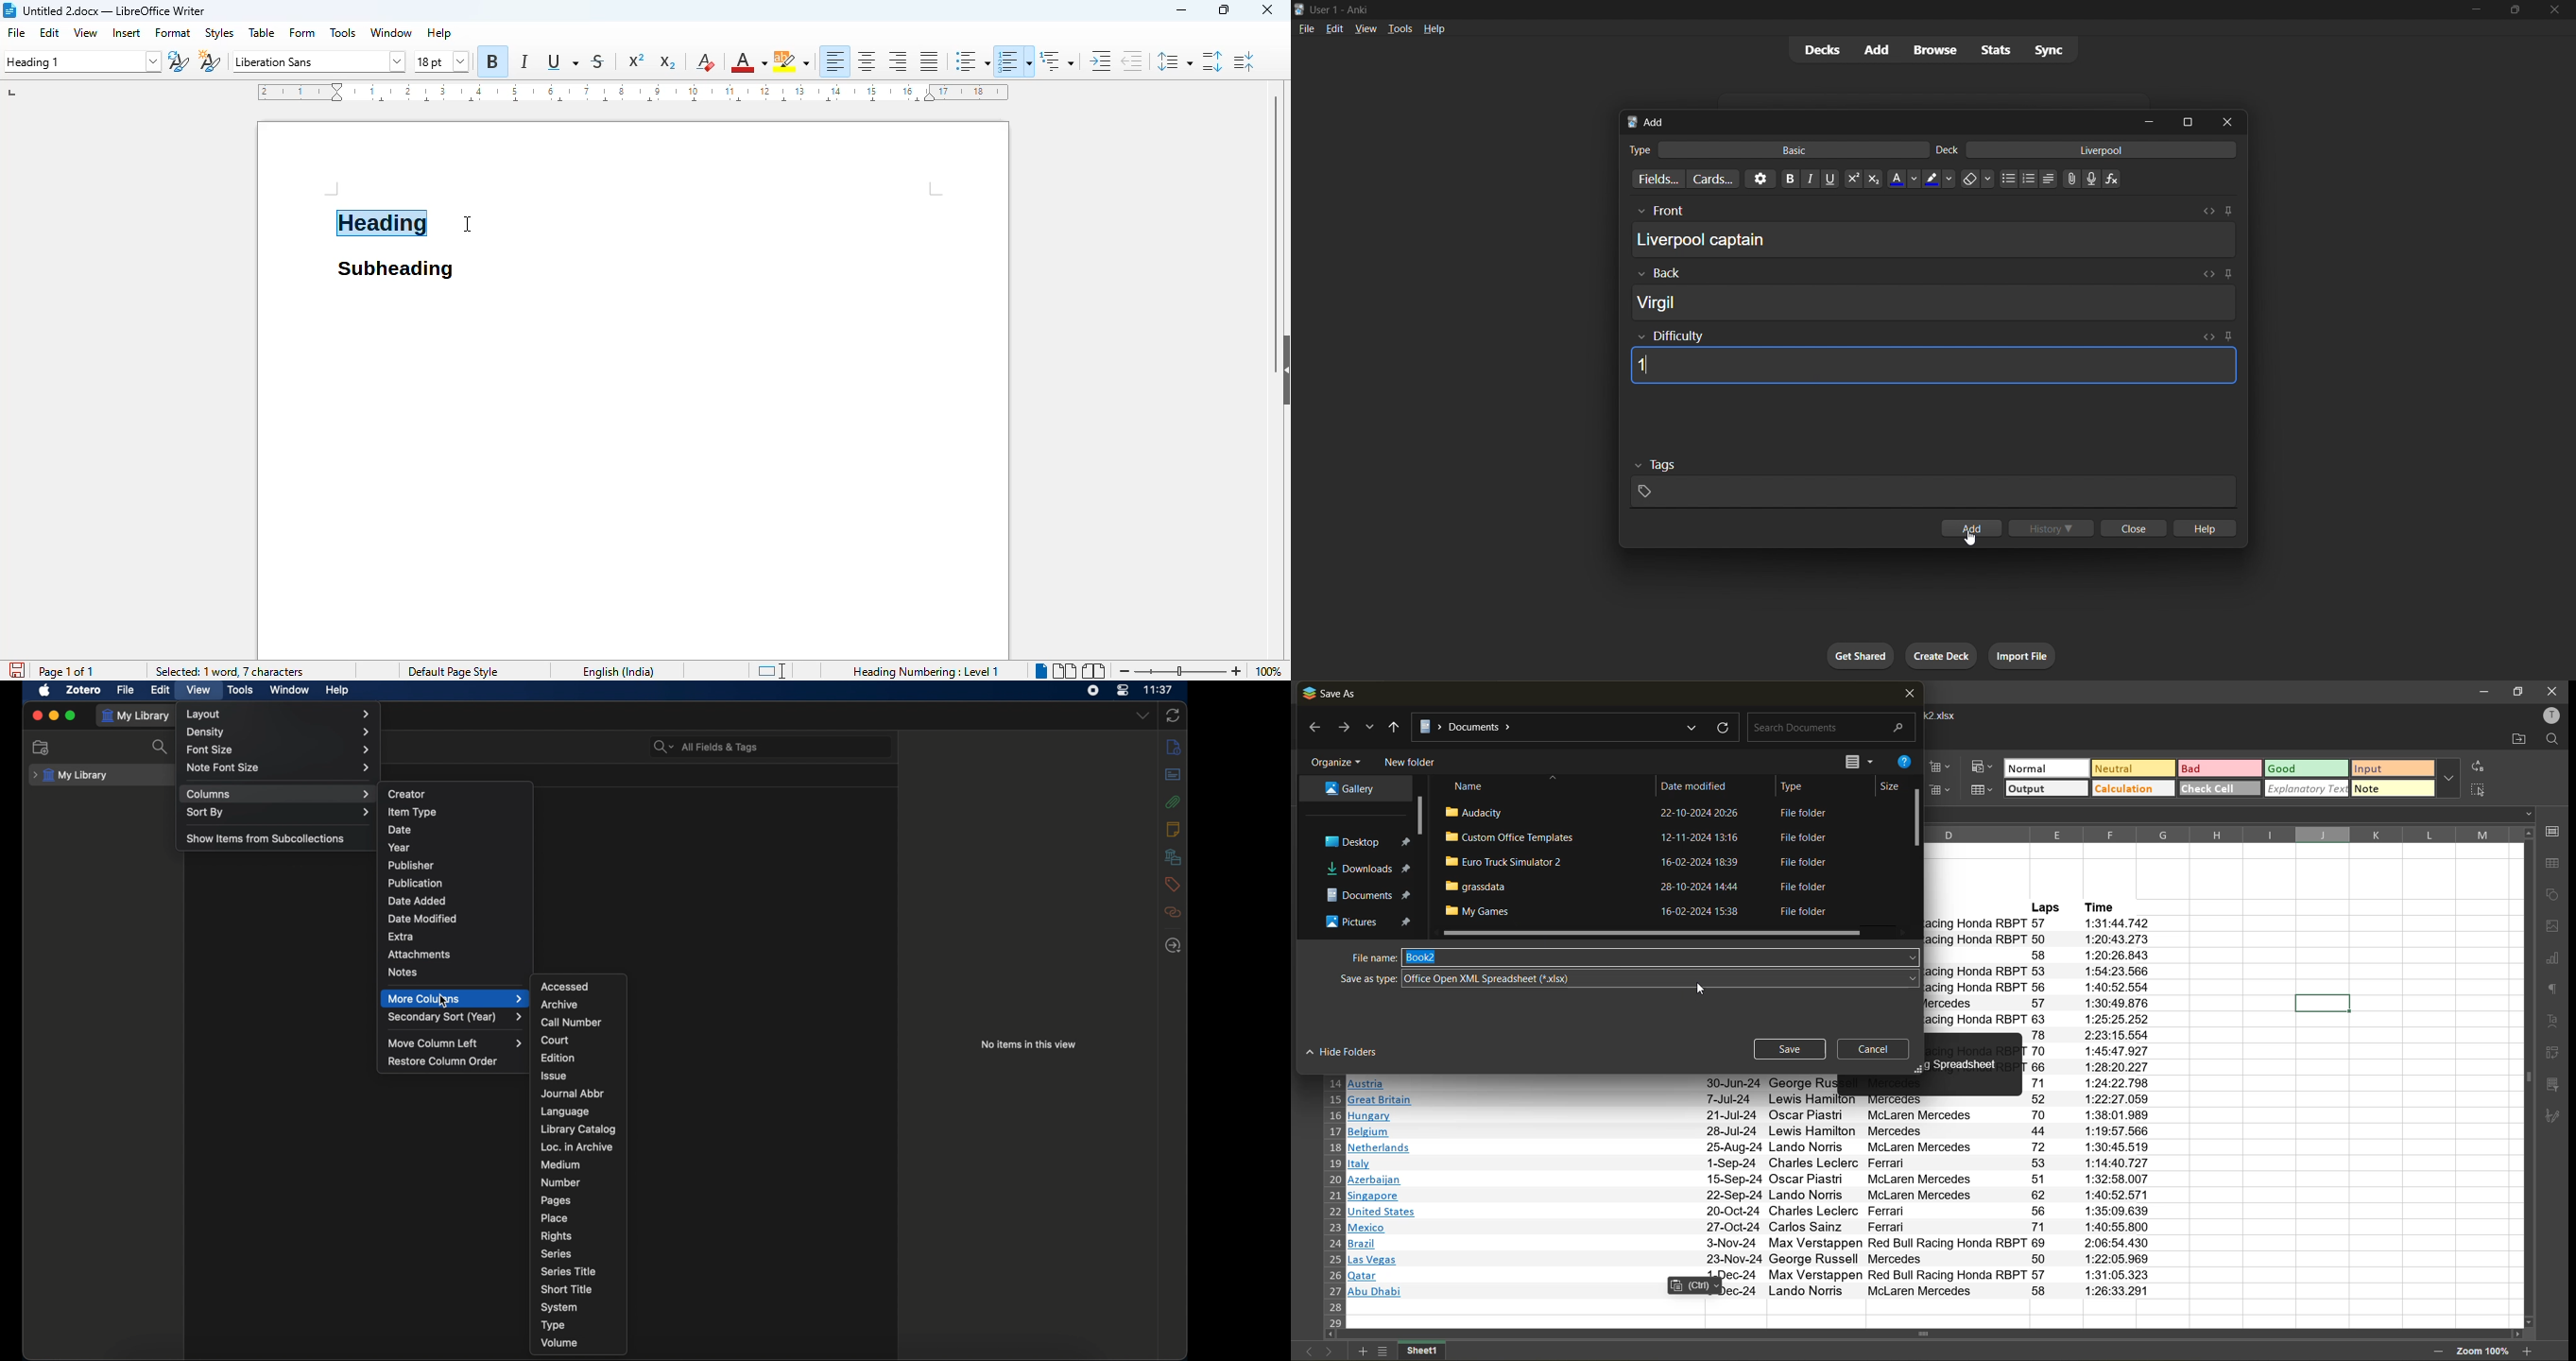  I want to click on my library, so click(136, 716).